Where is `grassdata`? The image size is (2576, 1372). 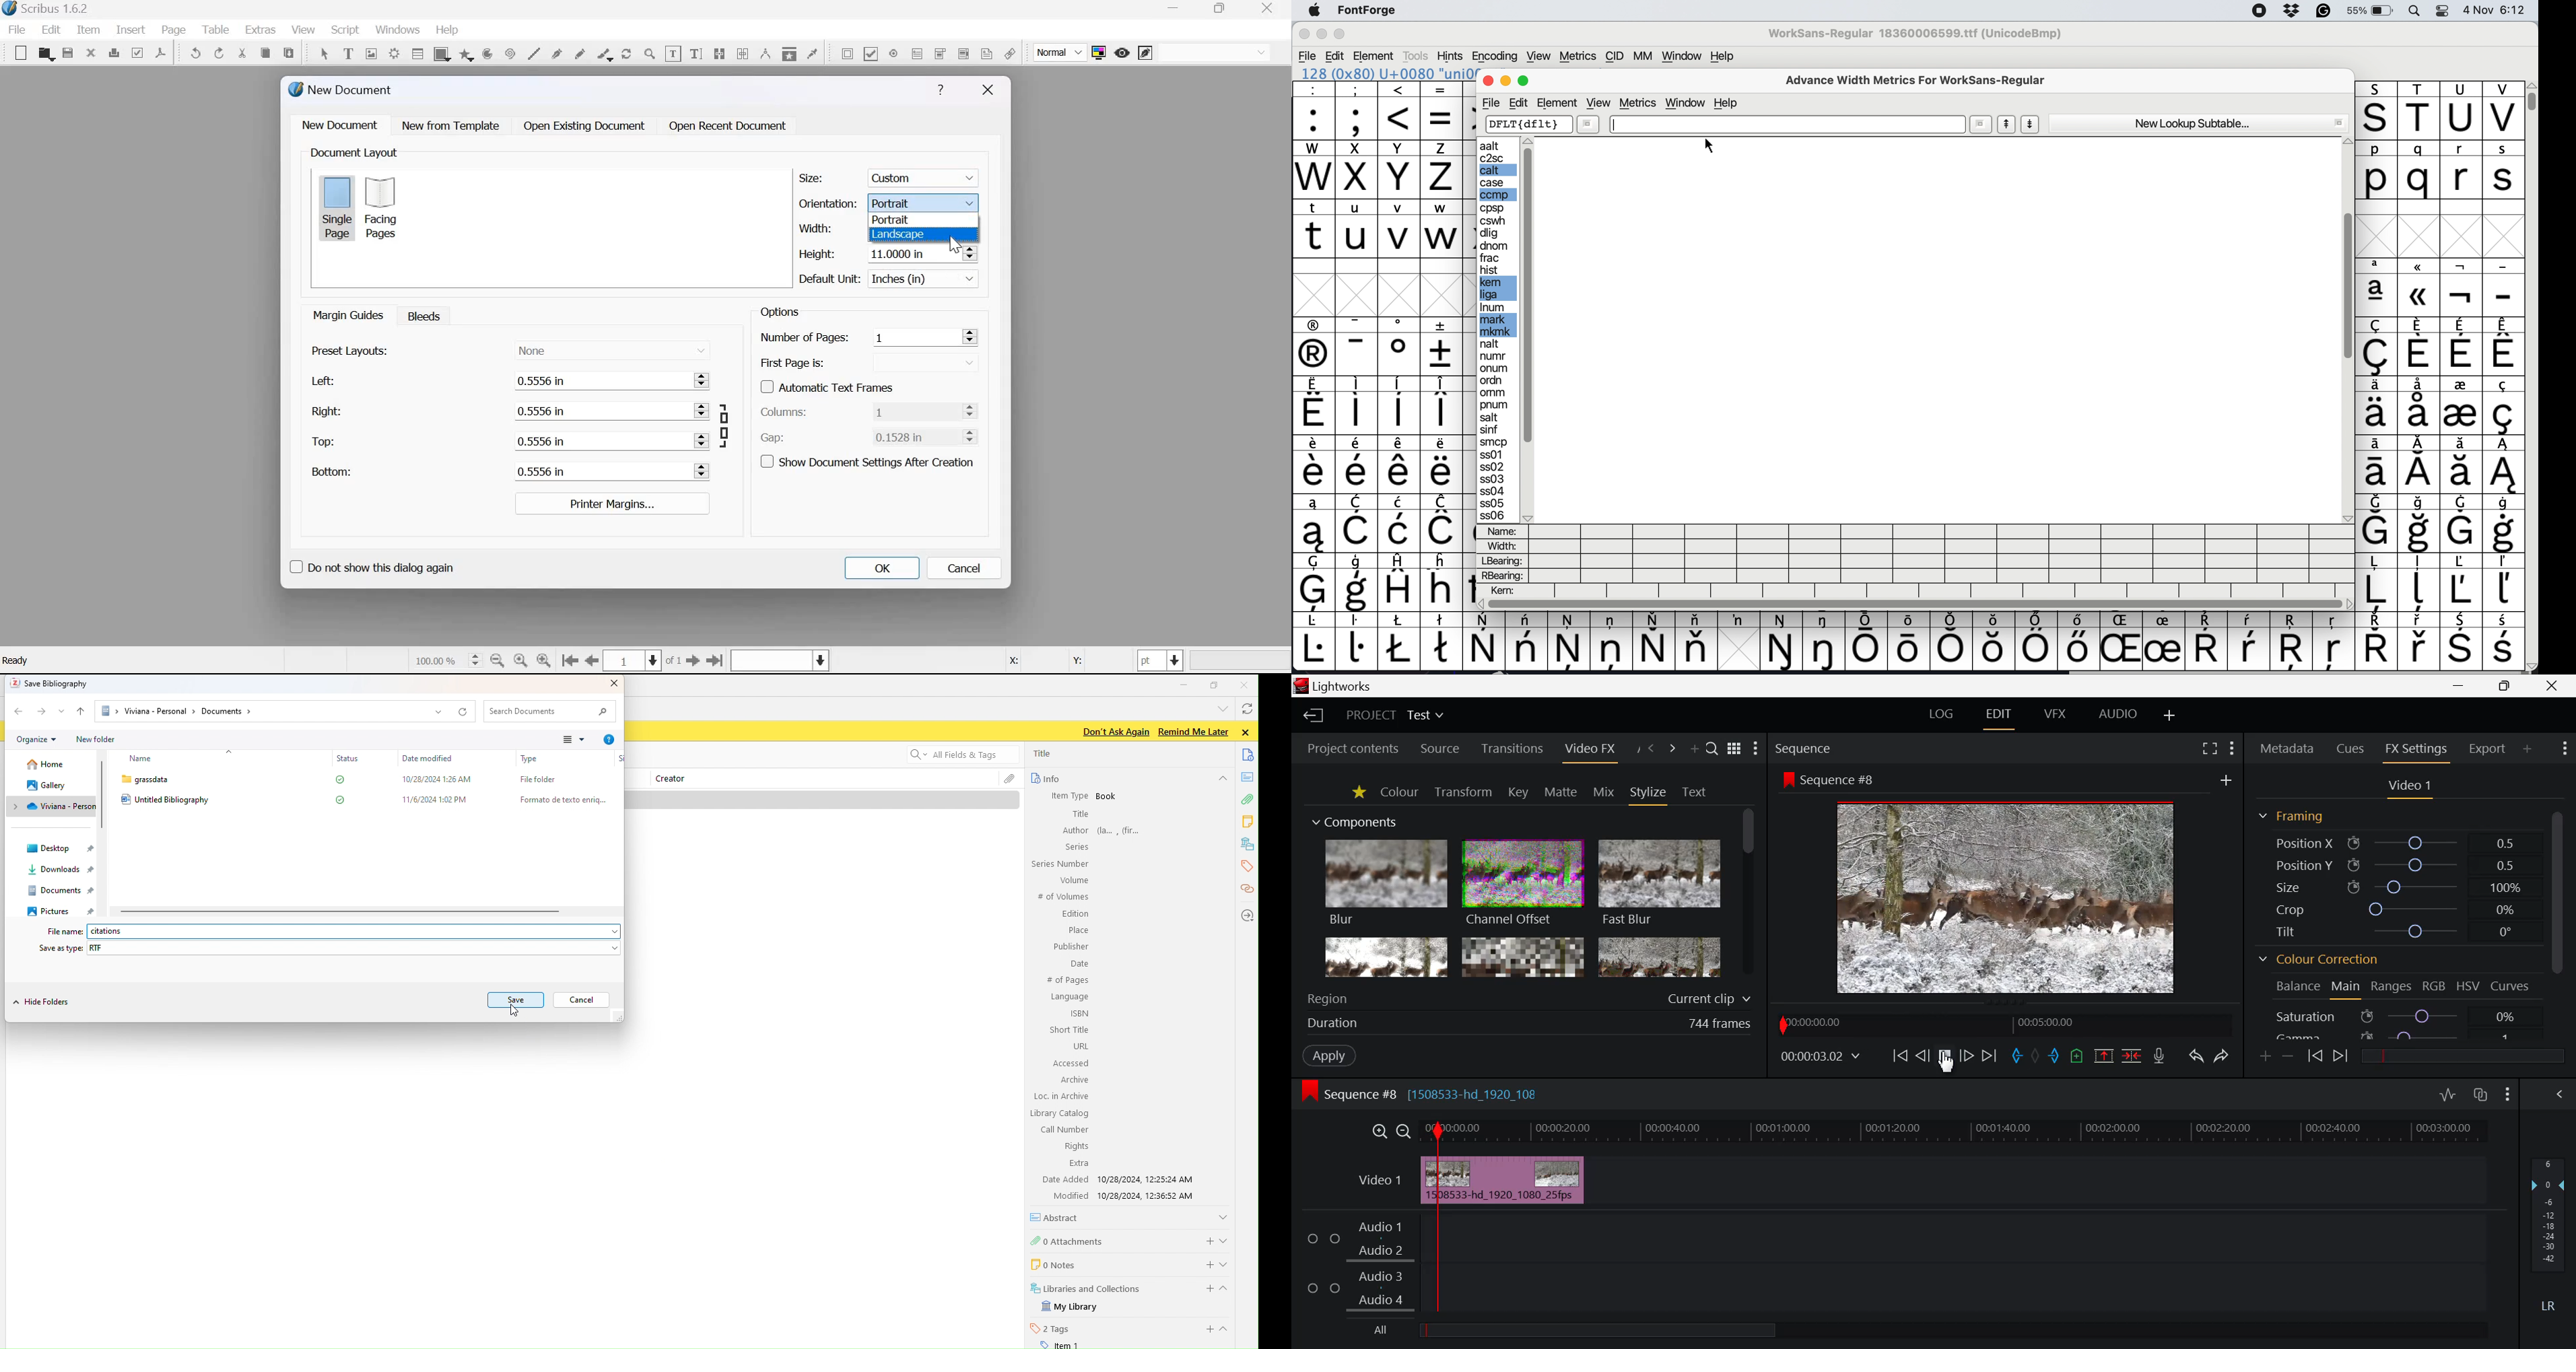 grassdata is located at coordinates (144, 779).